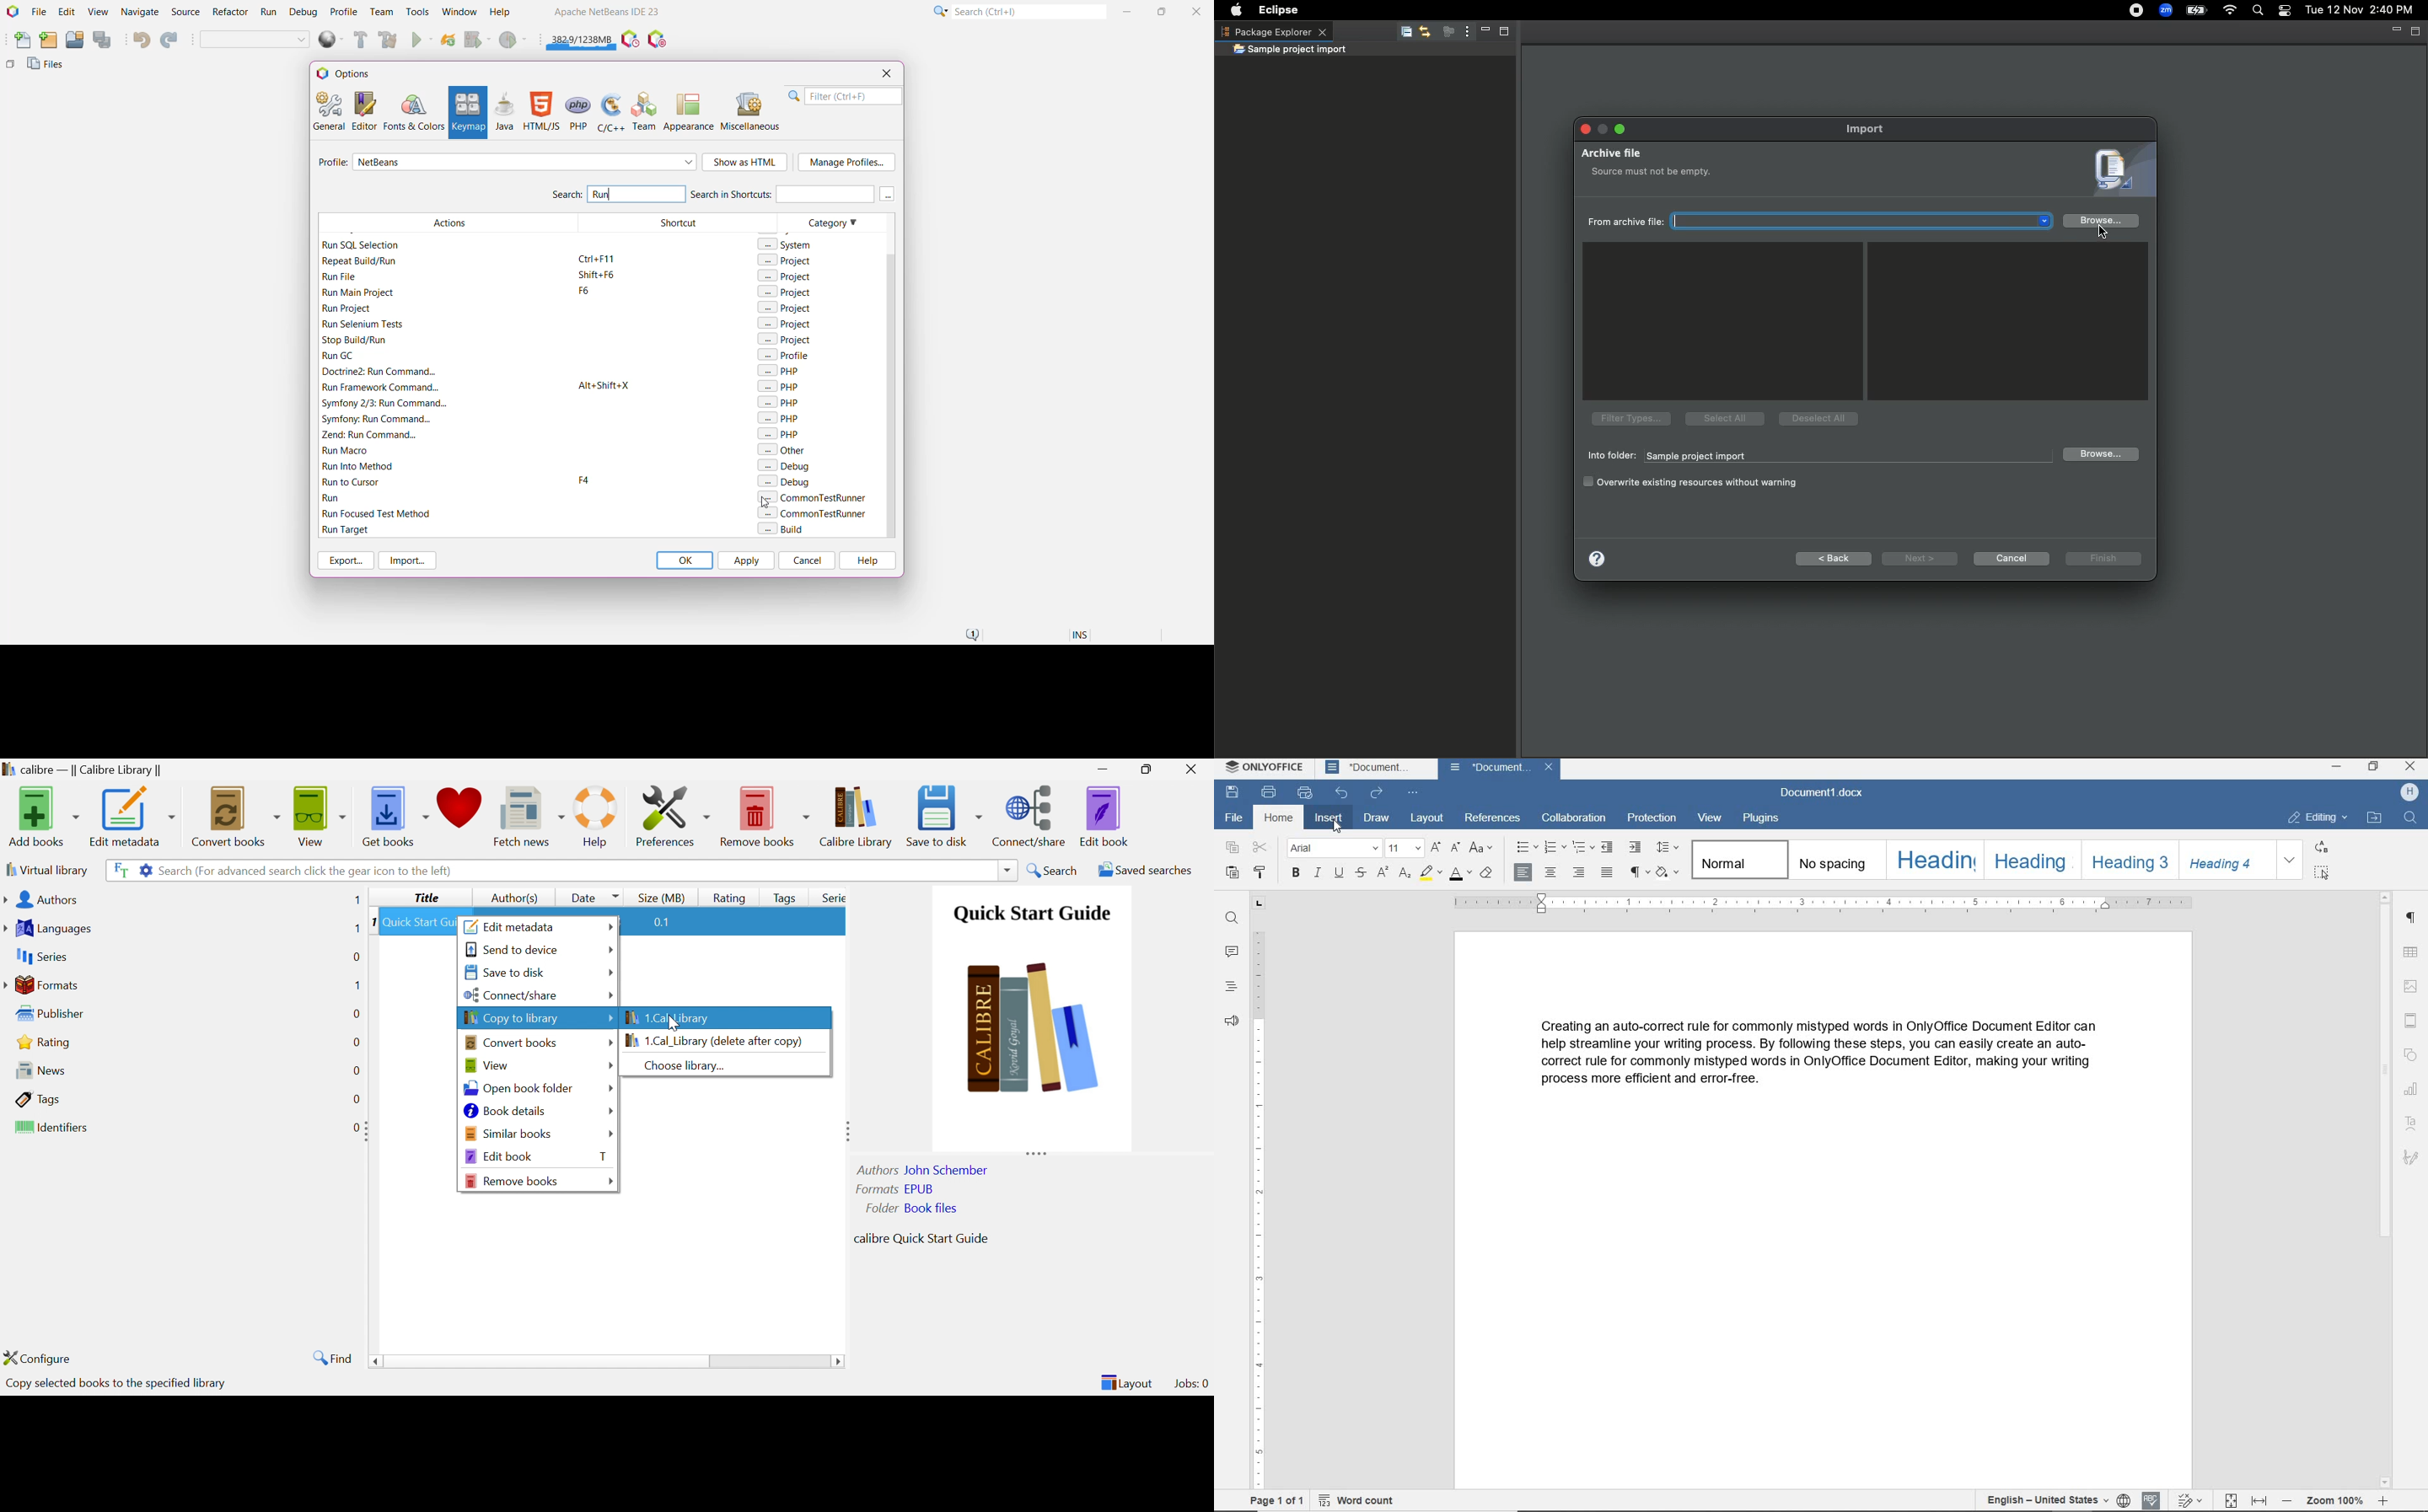 This screenshot has width=2436, height=1512. I want to click on ruler, so click(1257, 1191).